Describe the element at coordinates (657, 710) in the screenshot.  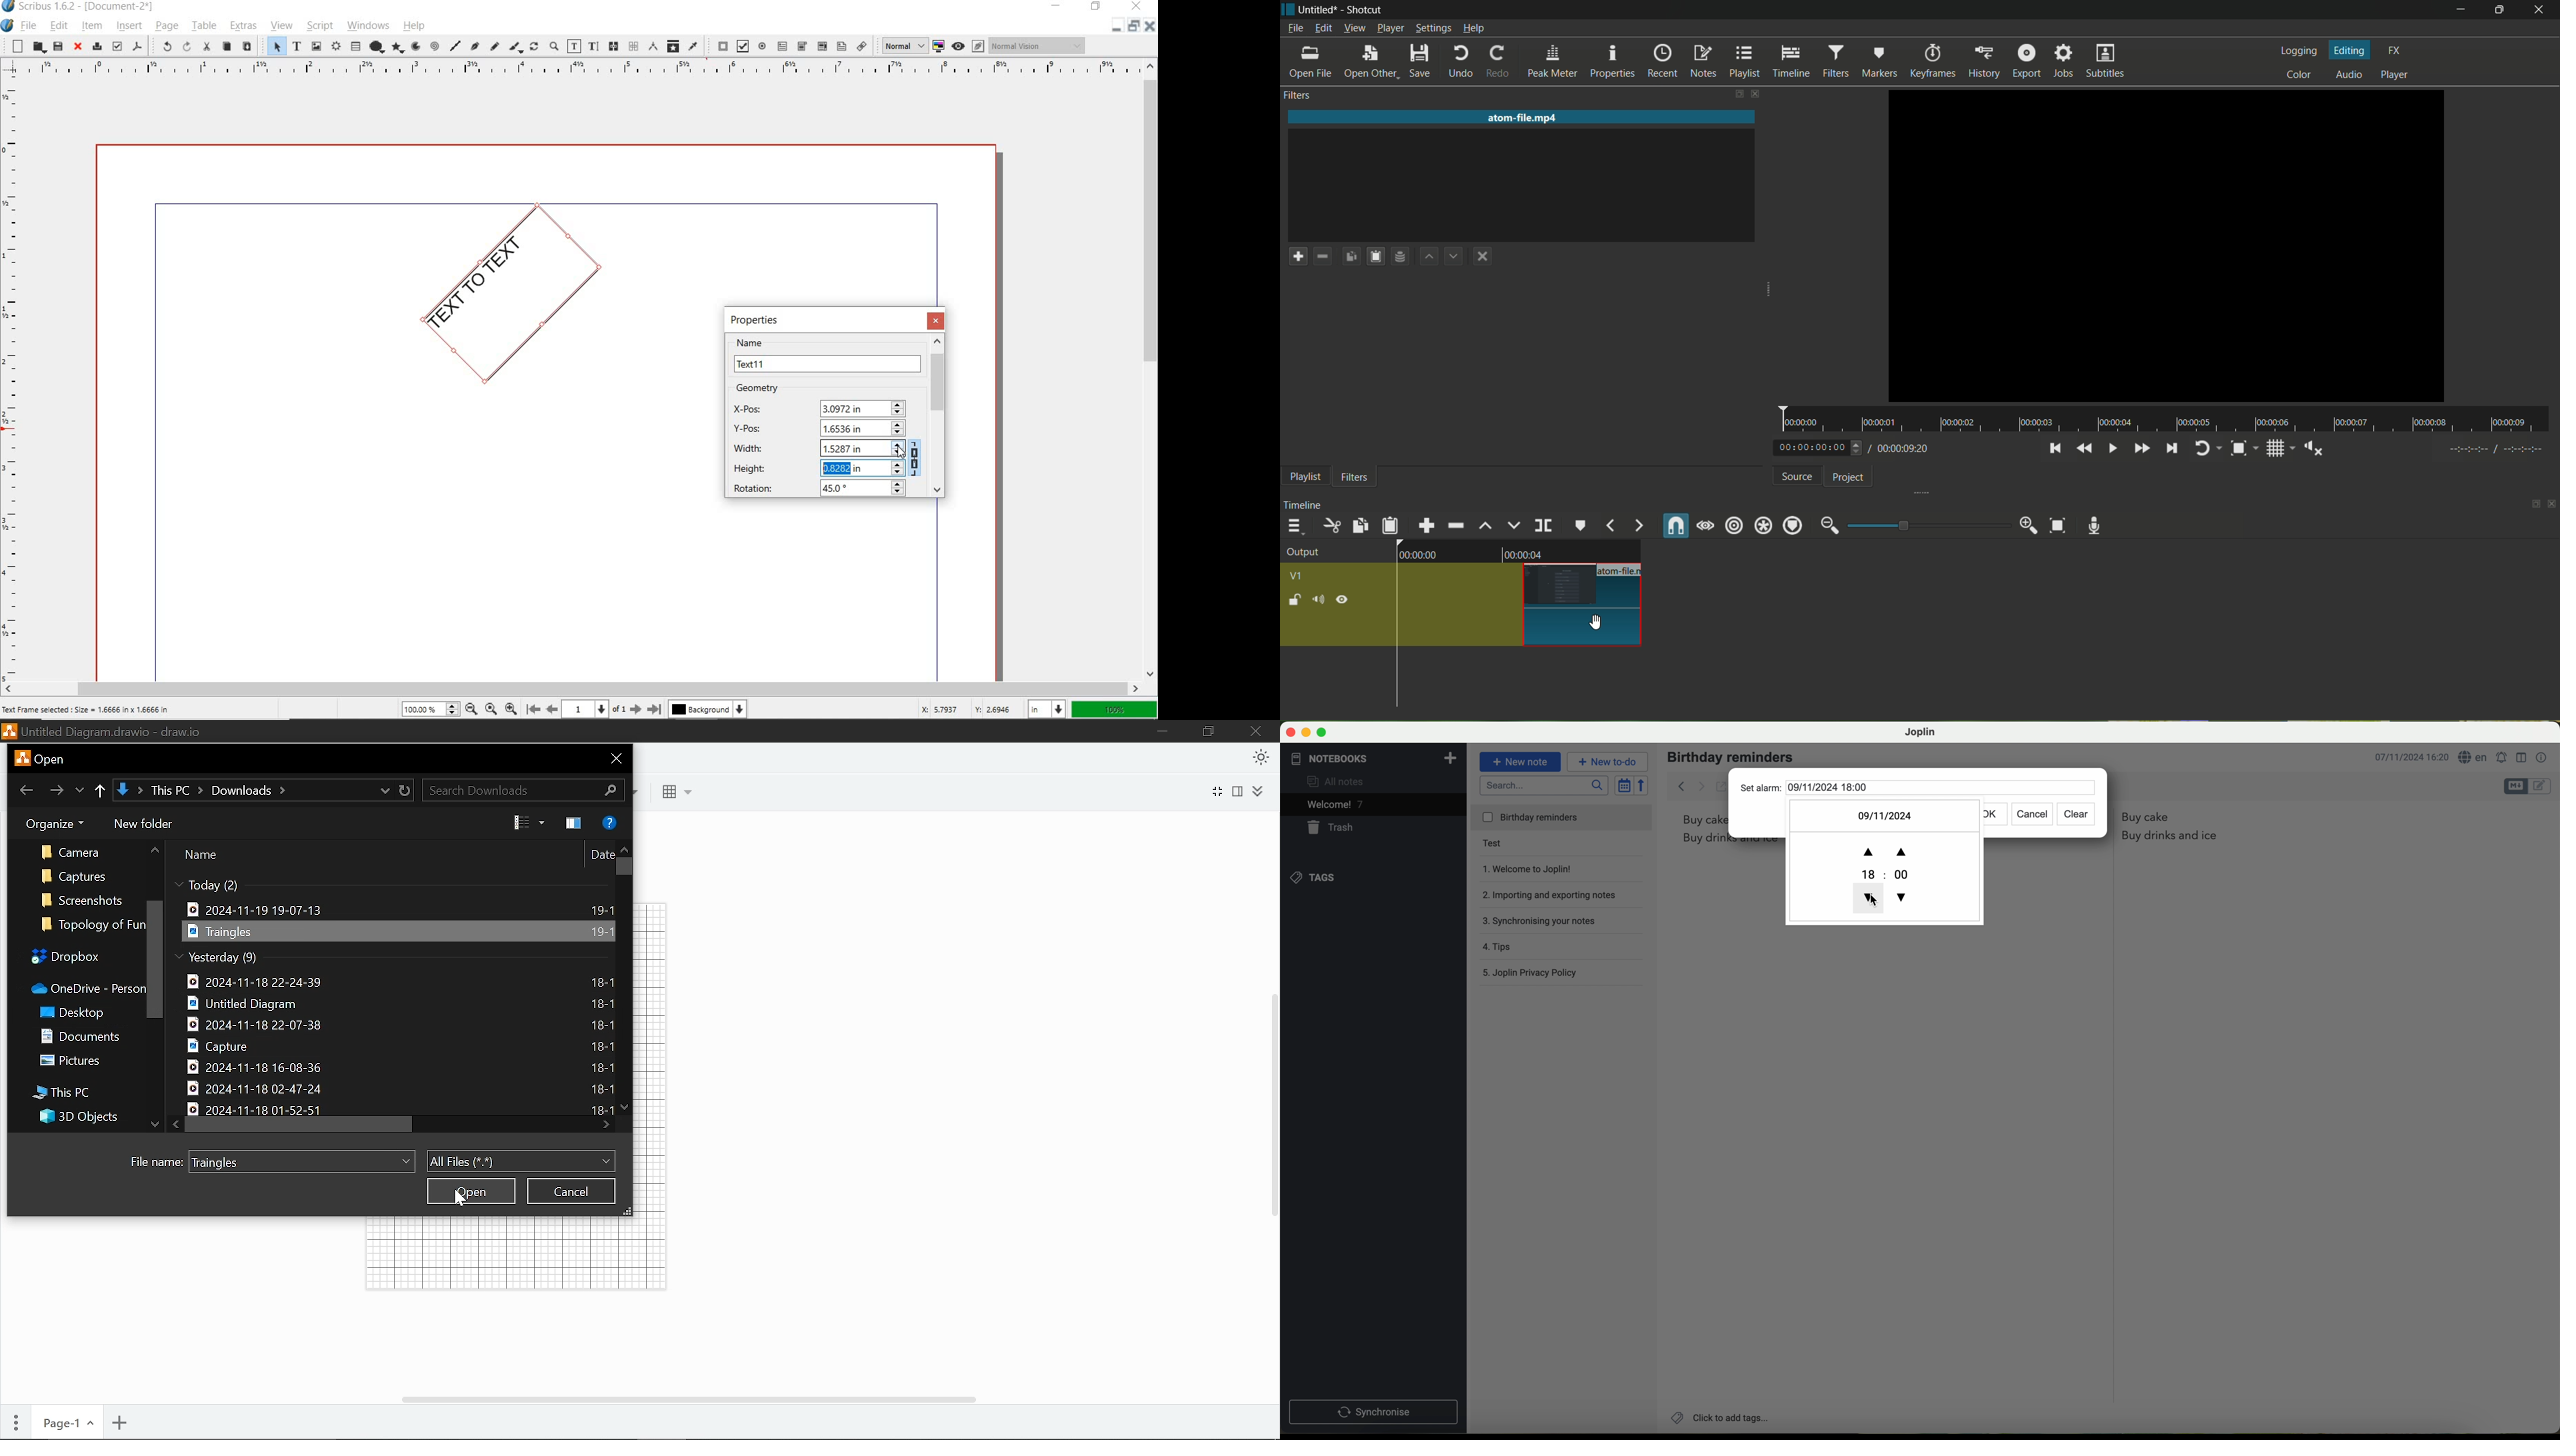
I see `move to last` at that location.